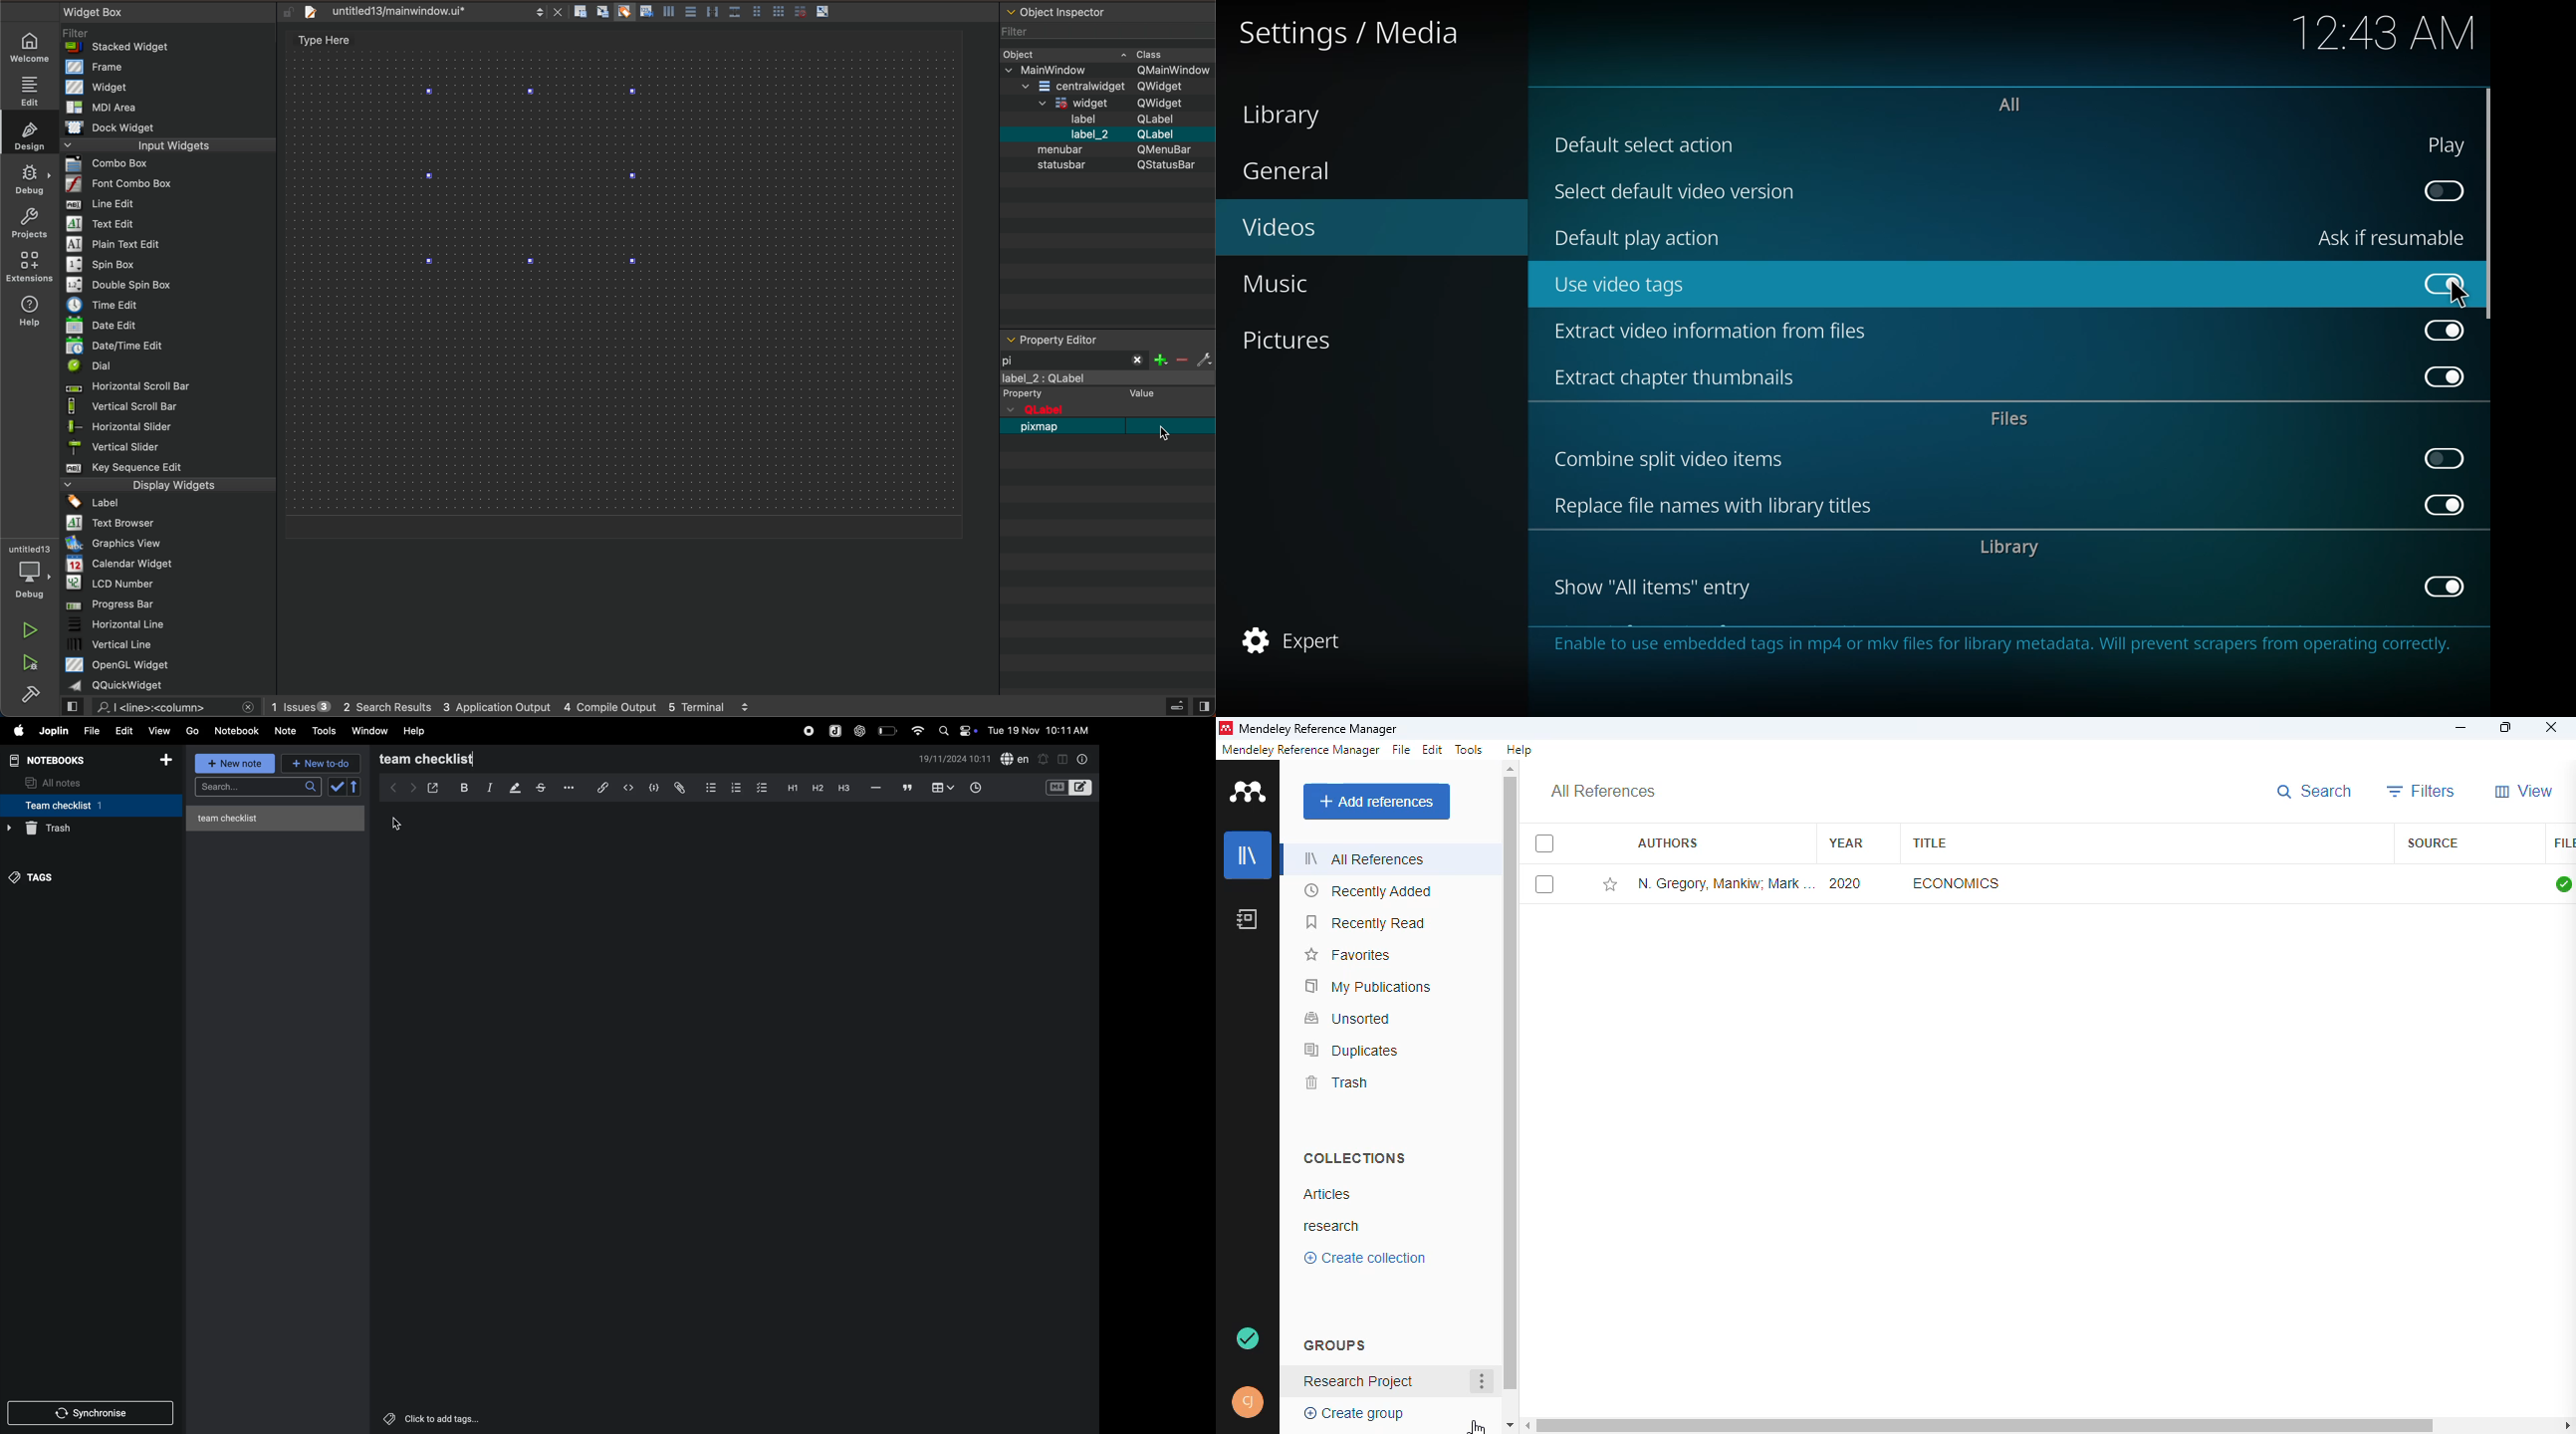  Describe the element at coordinates (1930, 843) in the screenshot. I see `title` at that location.